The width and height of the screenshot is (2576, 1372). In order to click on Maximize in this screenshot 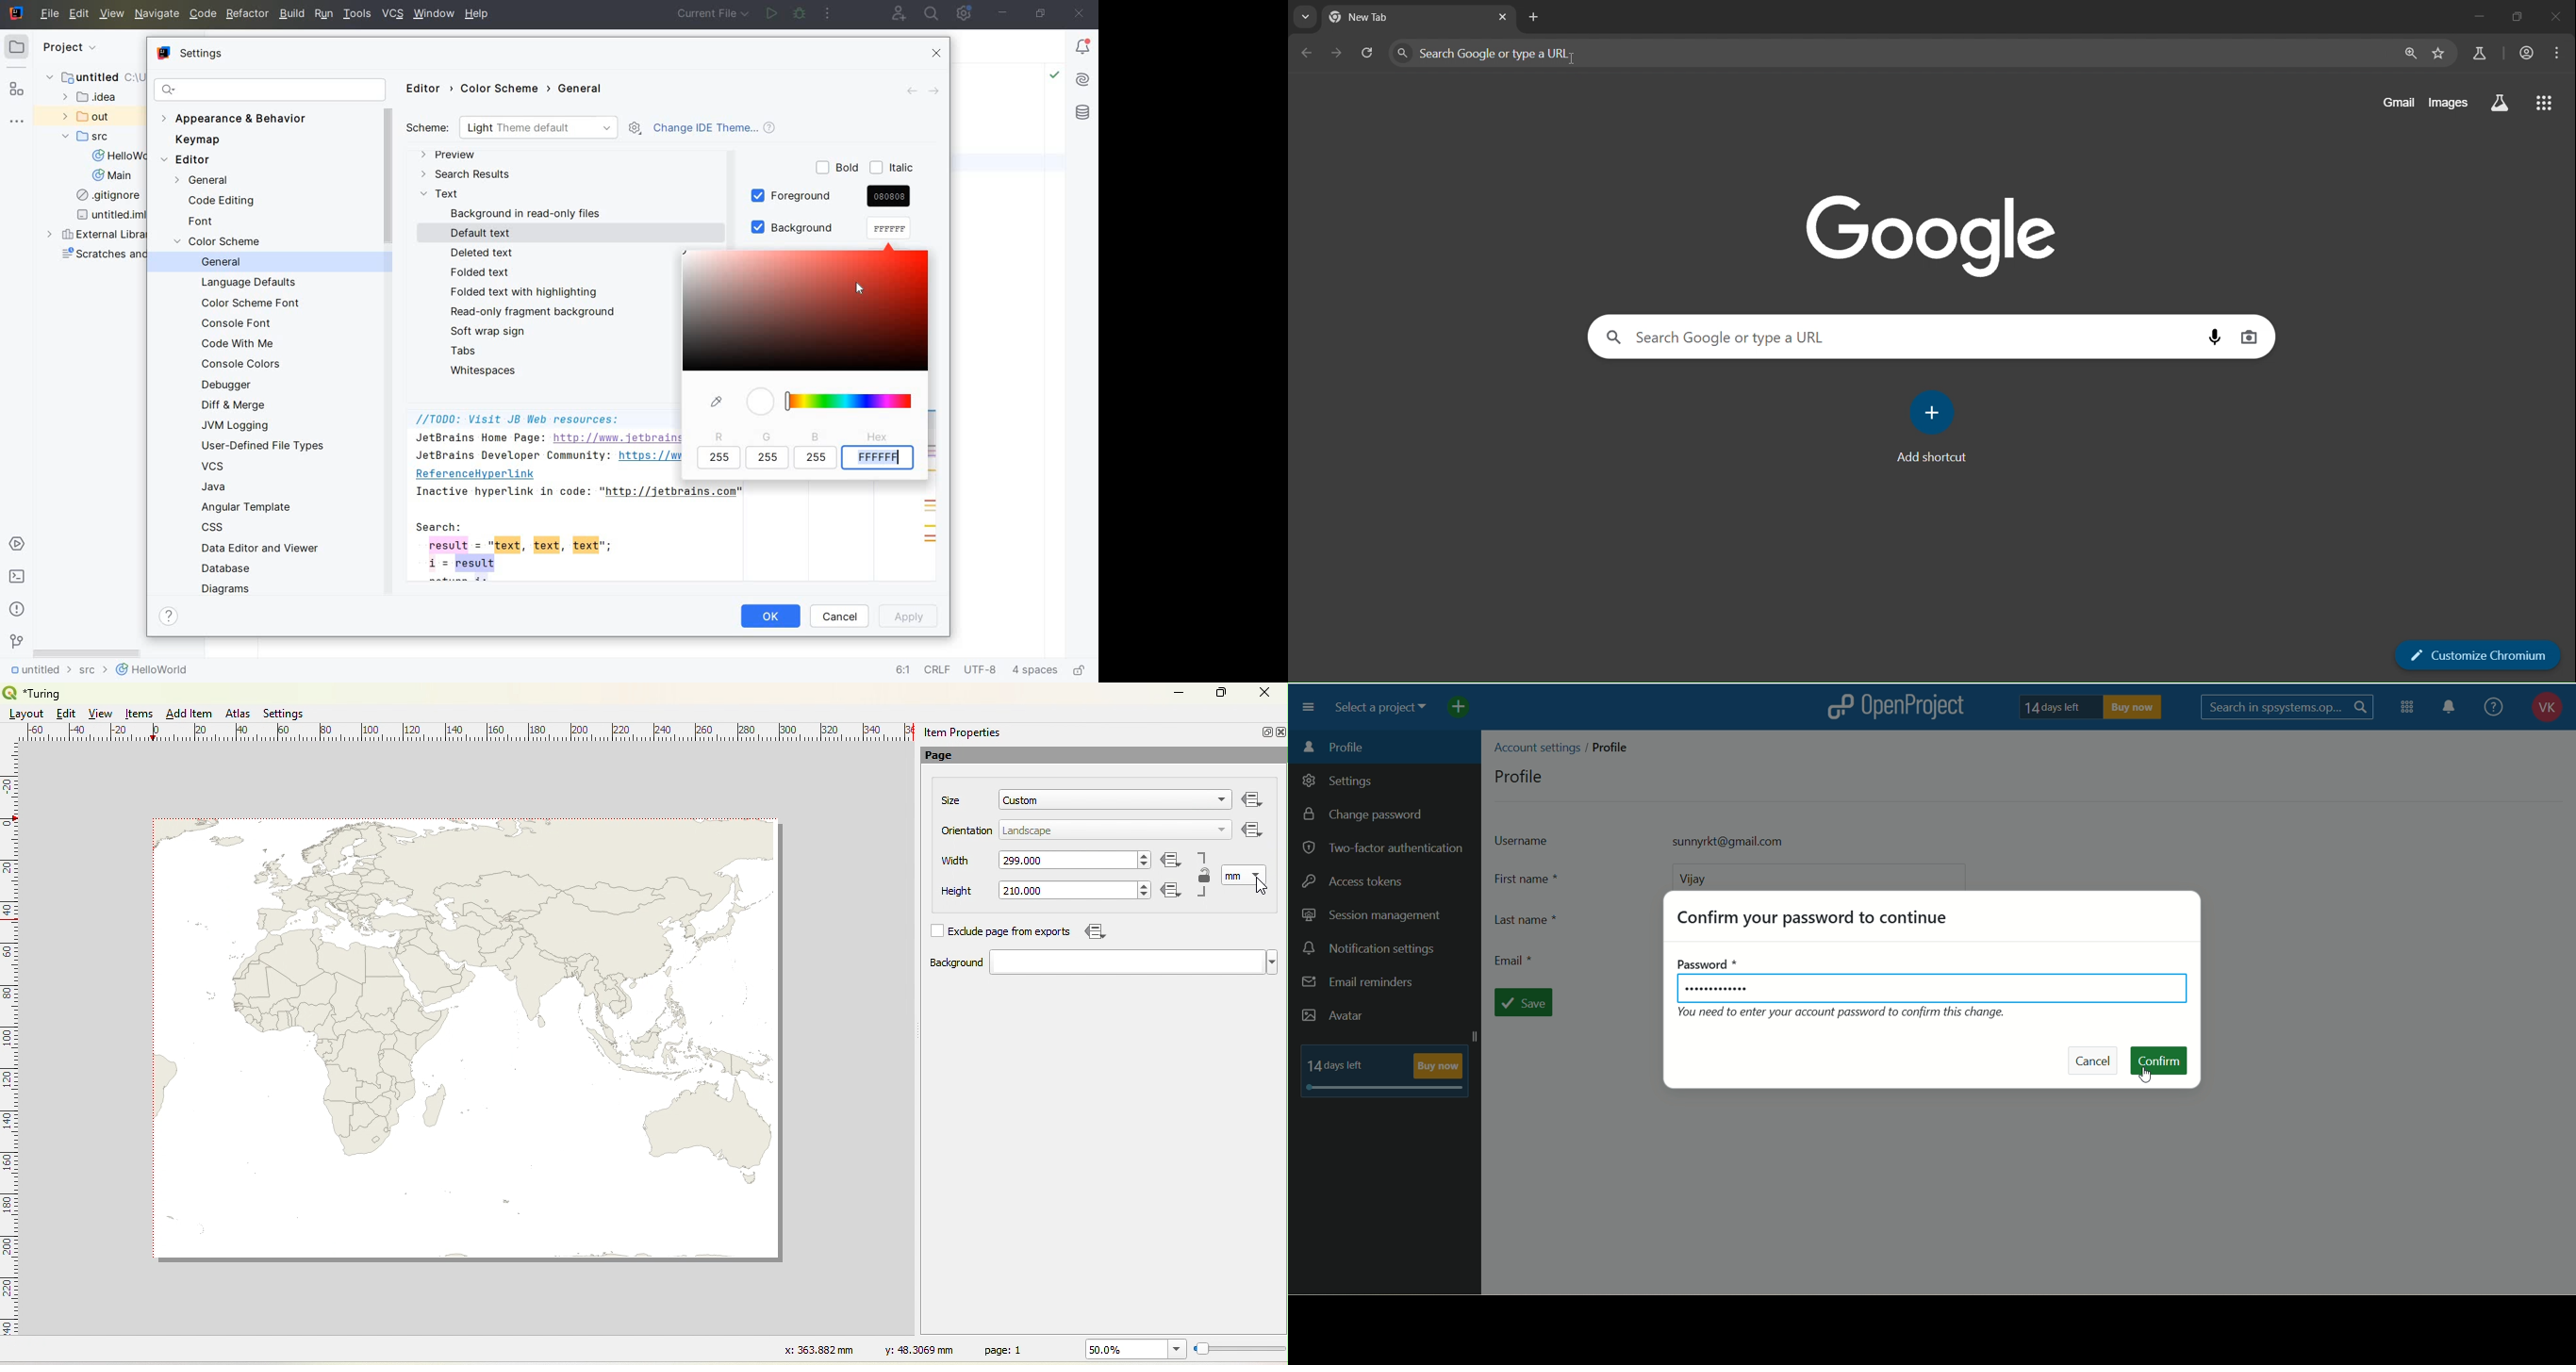, I will do `click(1222, 694)`.